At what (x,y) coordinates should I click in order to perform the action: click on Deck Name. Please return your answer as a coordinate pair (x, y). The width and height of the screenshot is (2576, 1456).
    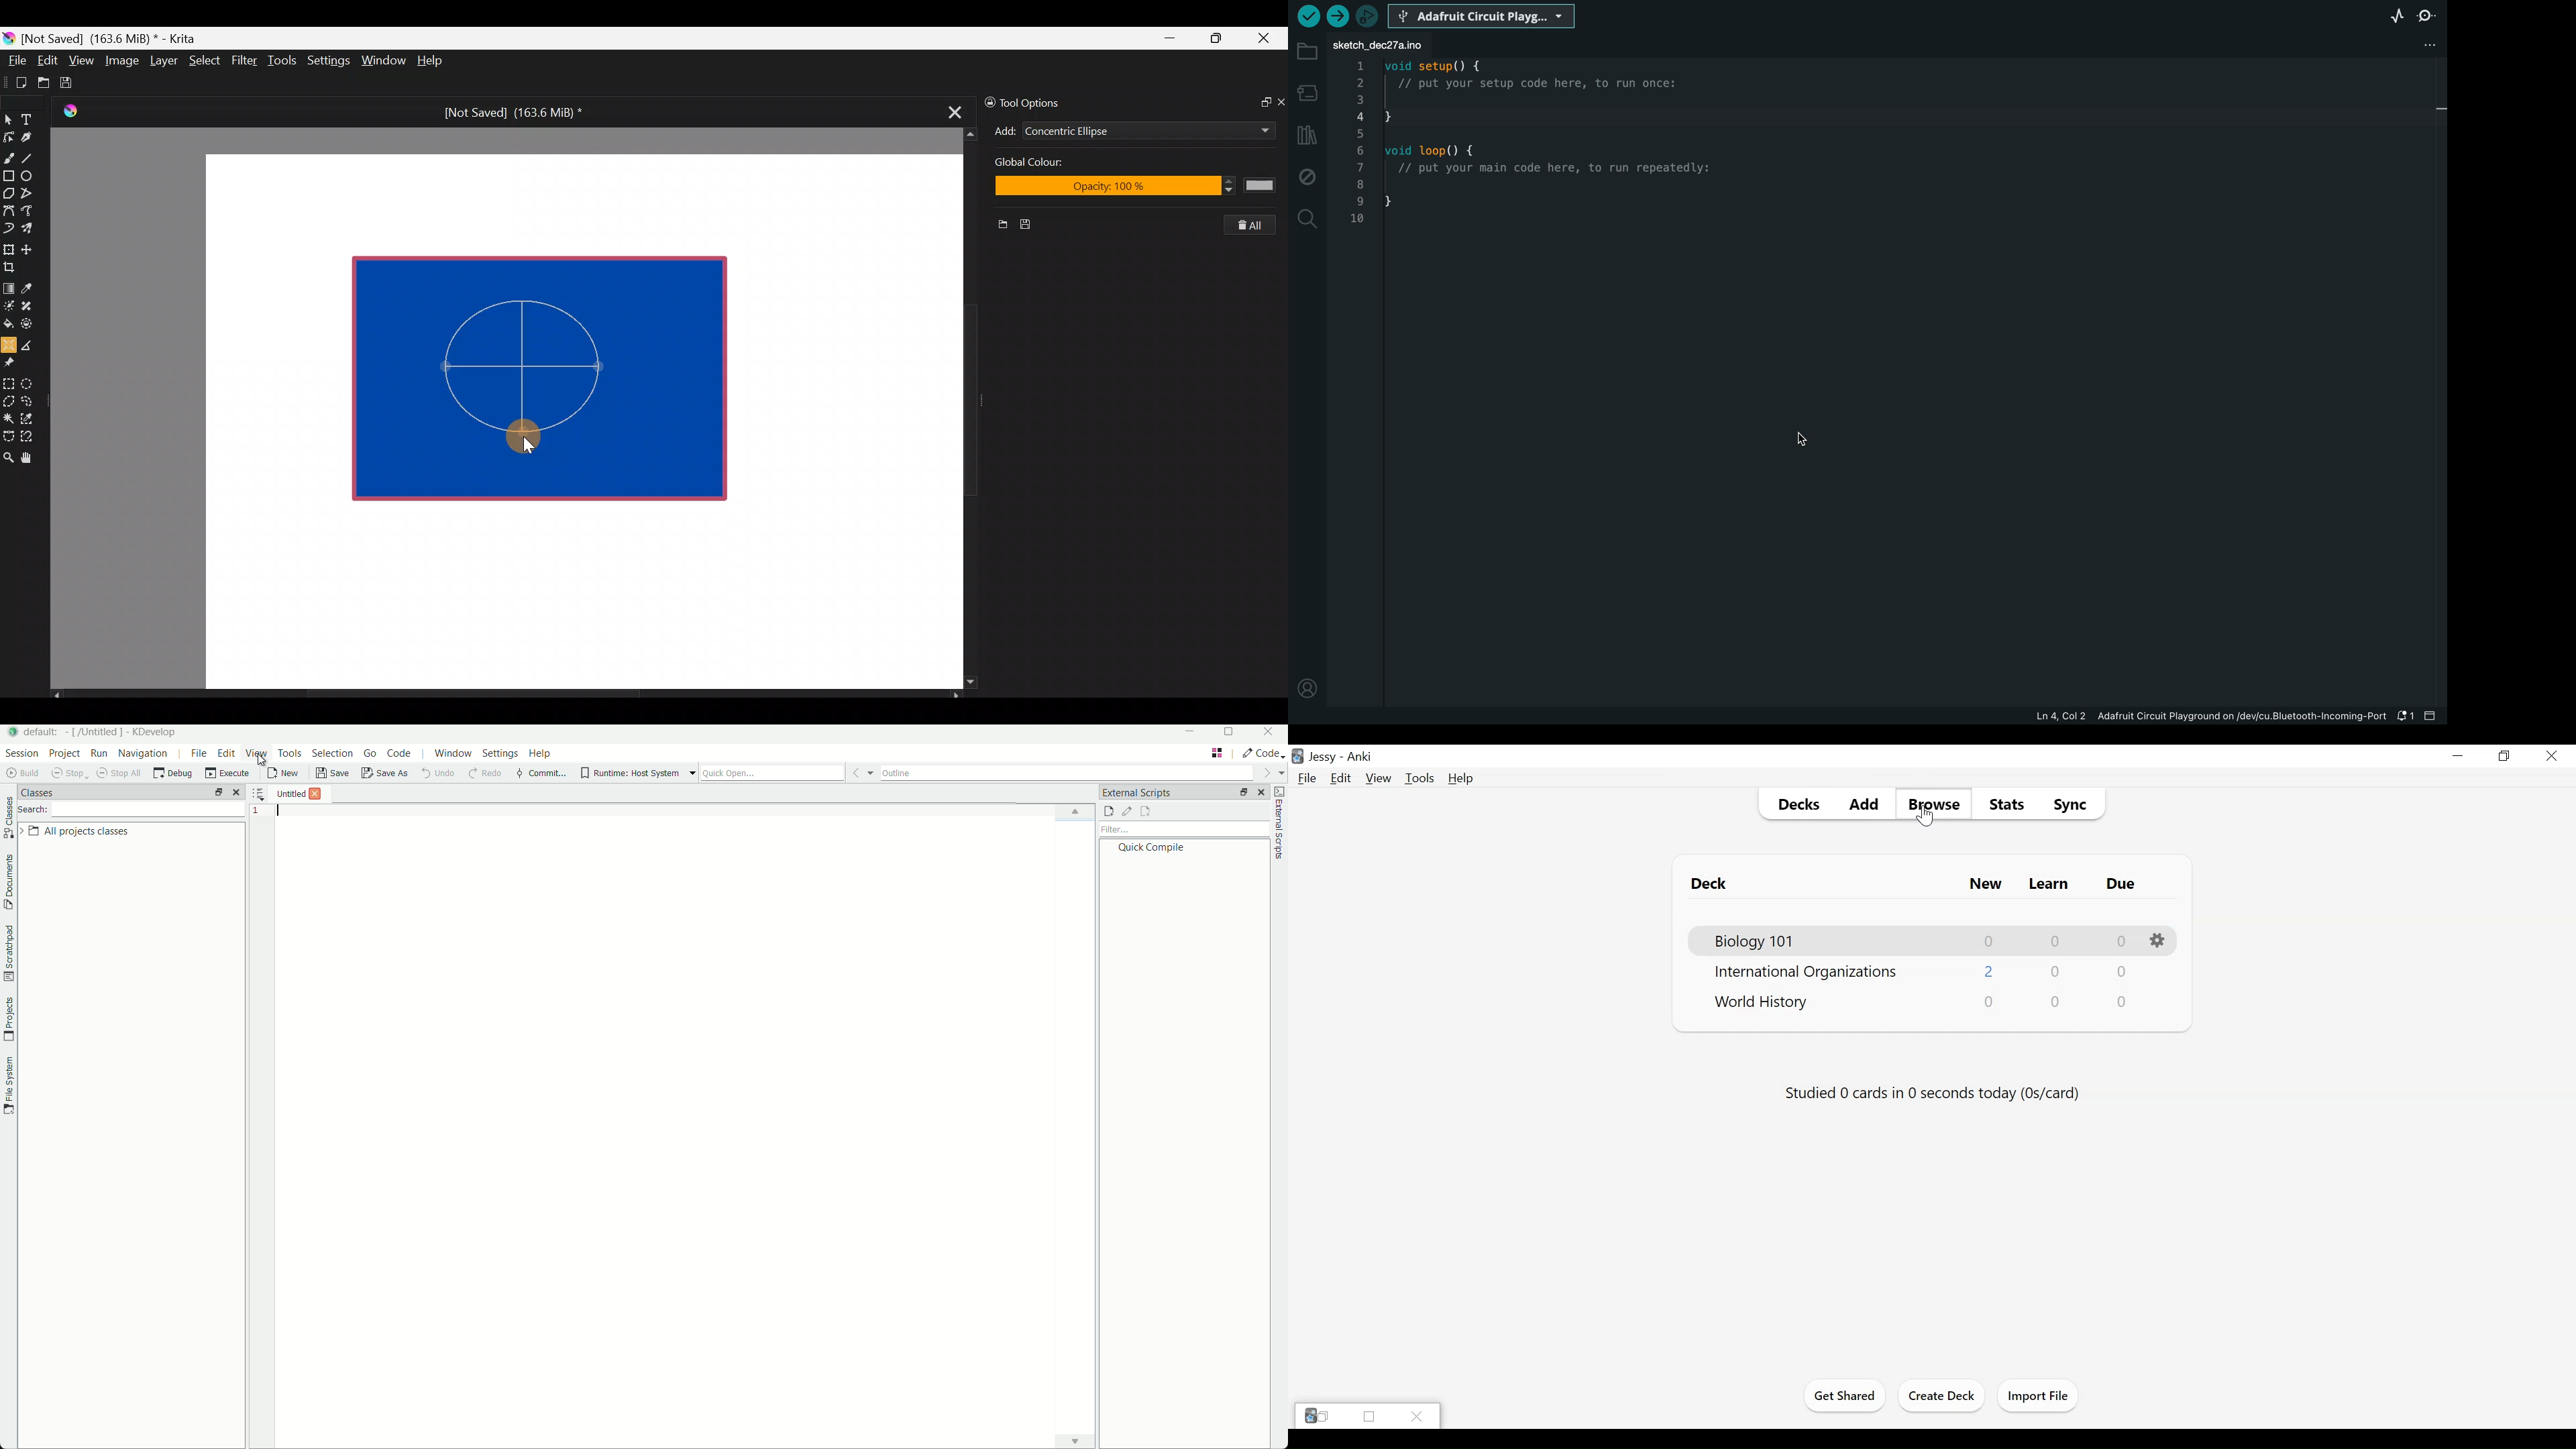
    Looking at the image, I should click on (1754, 943).